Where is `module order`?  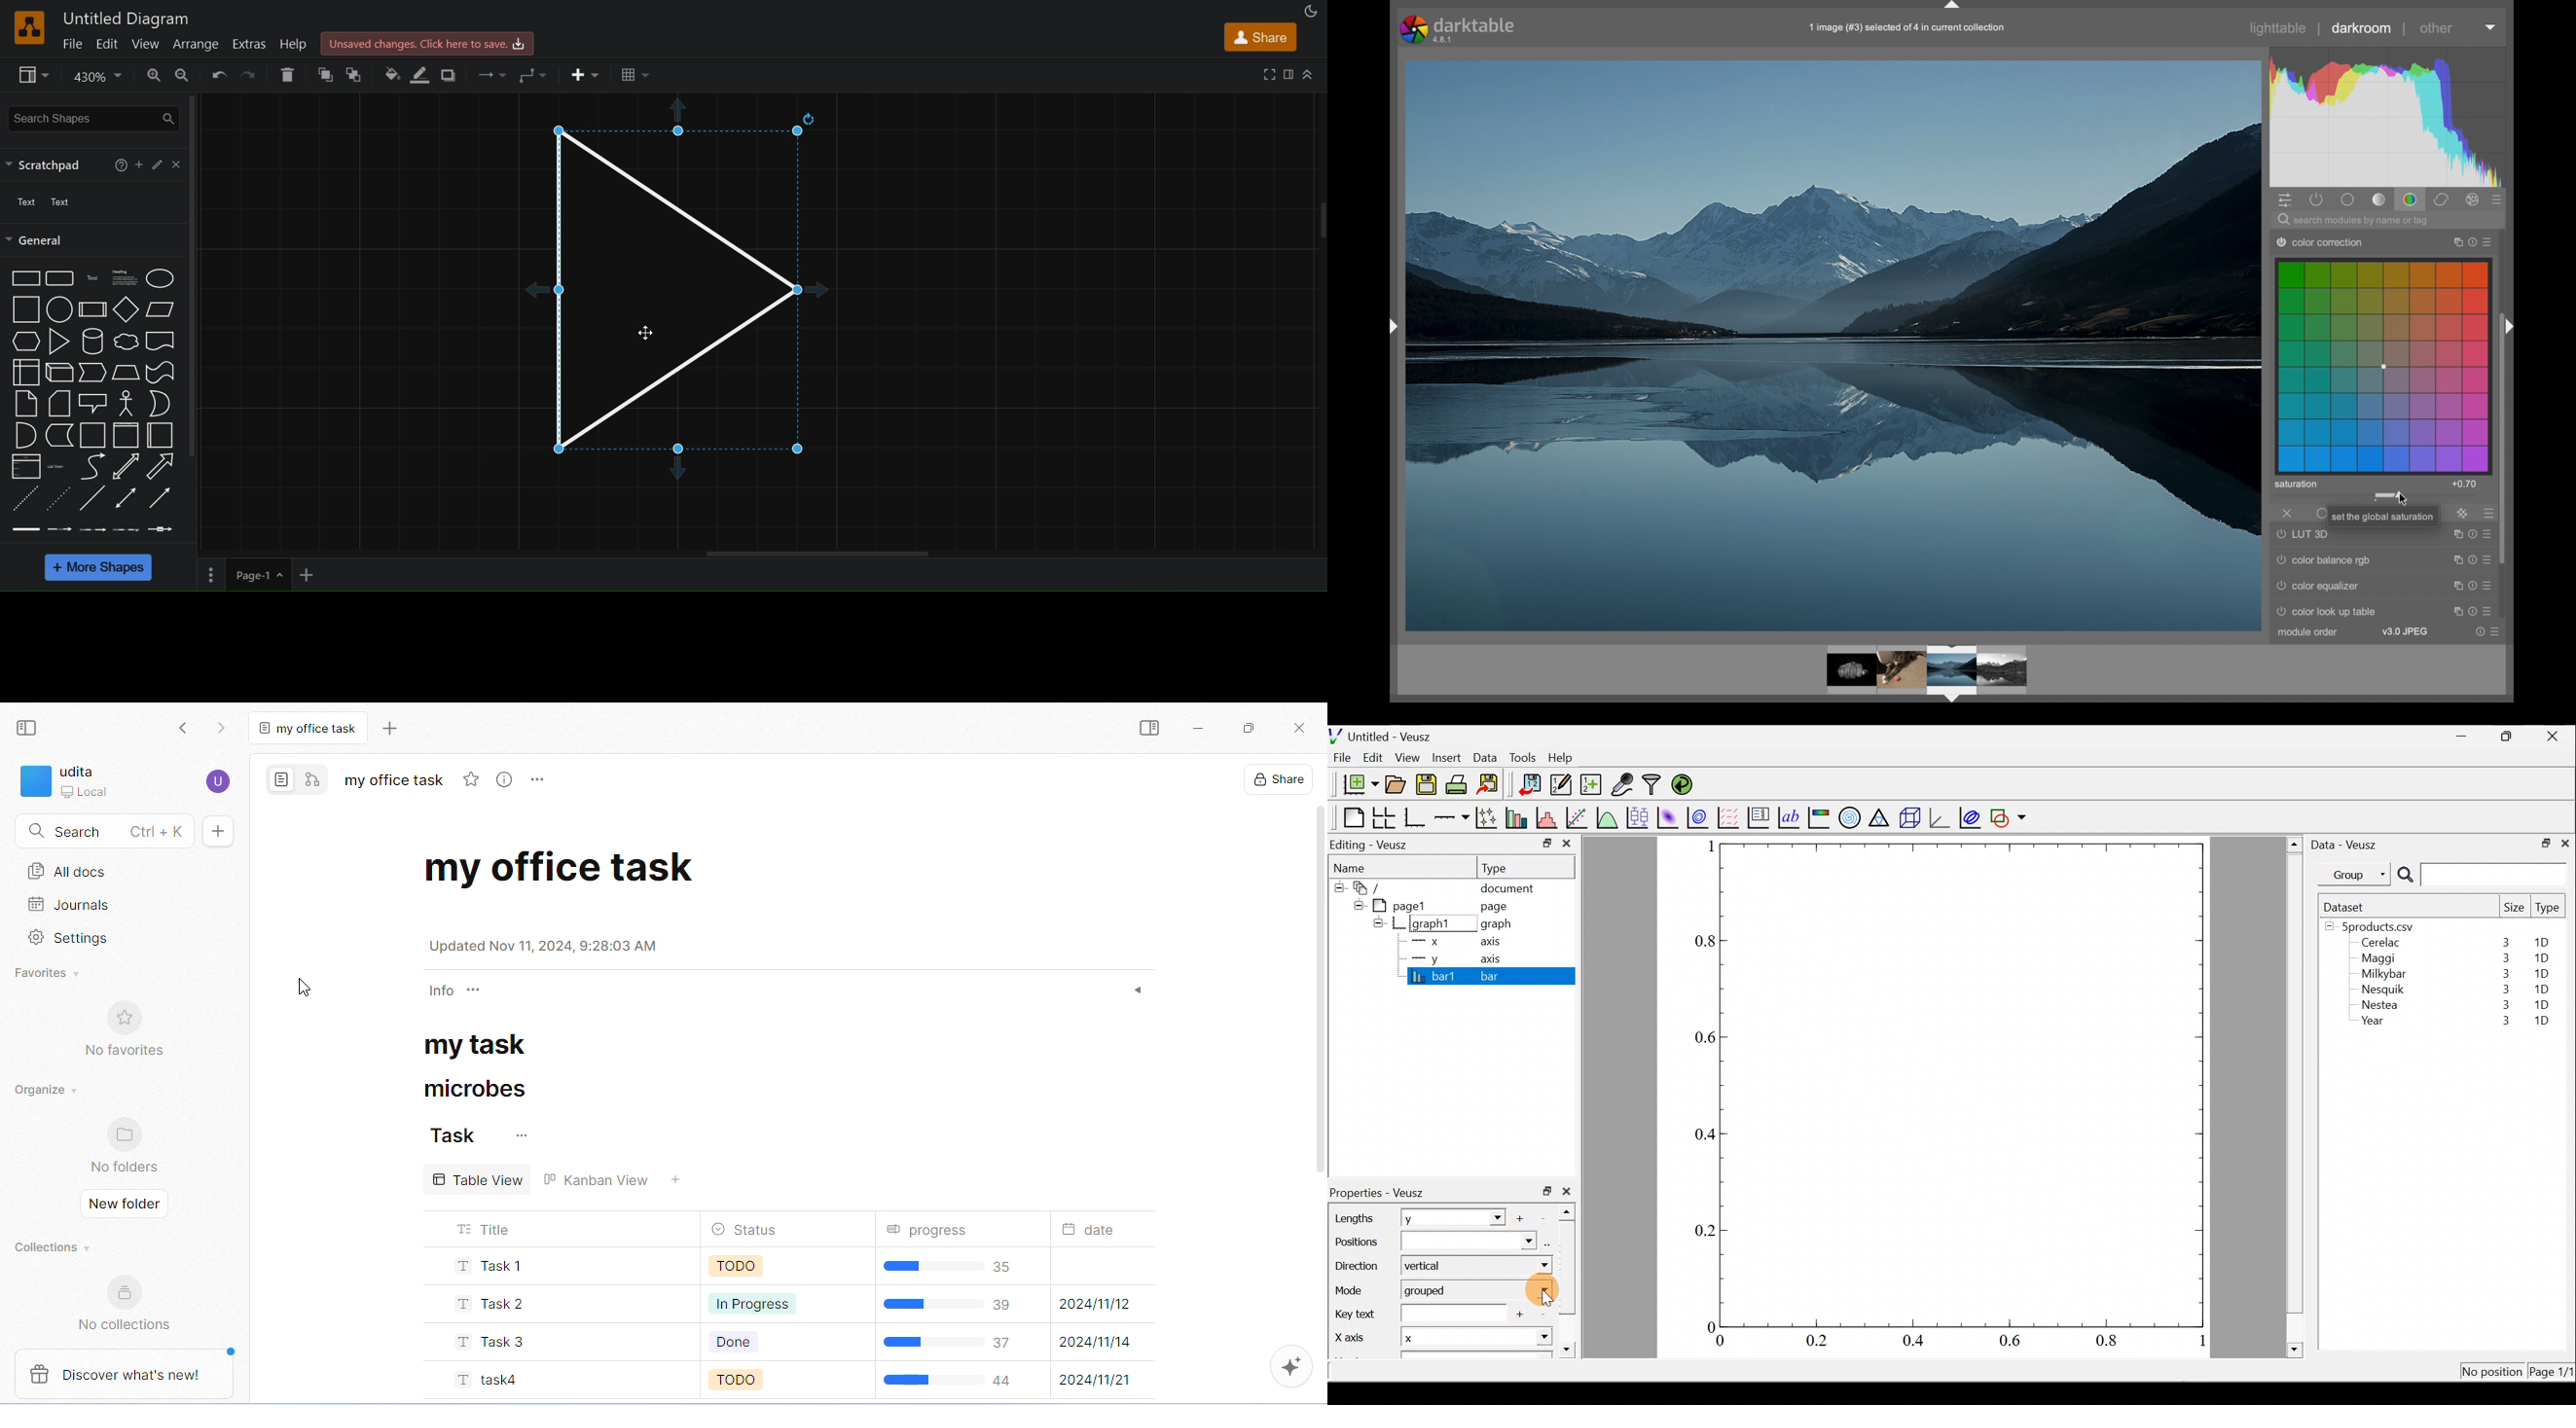
module order is located at coordinates (2308, 632).